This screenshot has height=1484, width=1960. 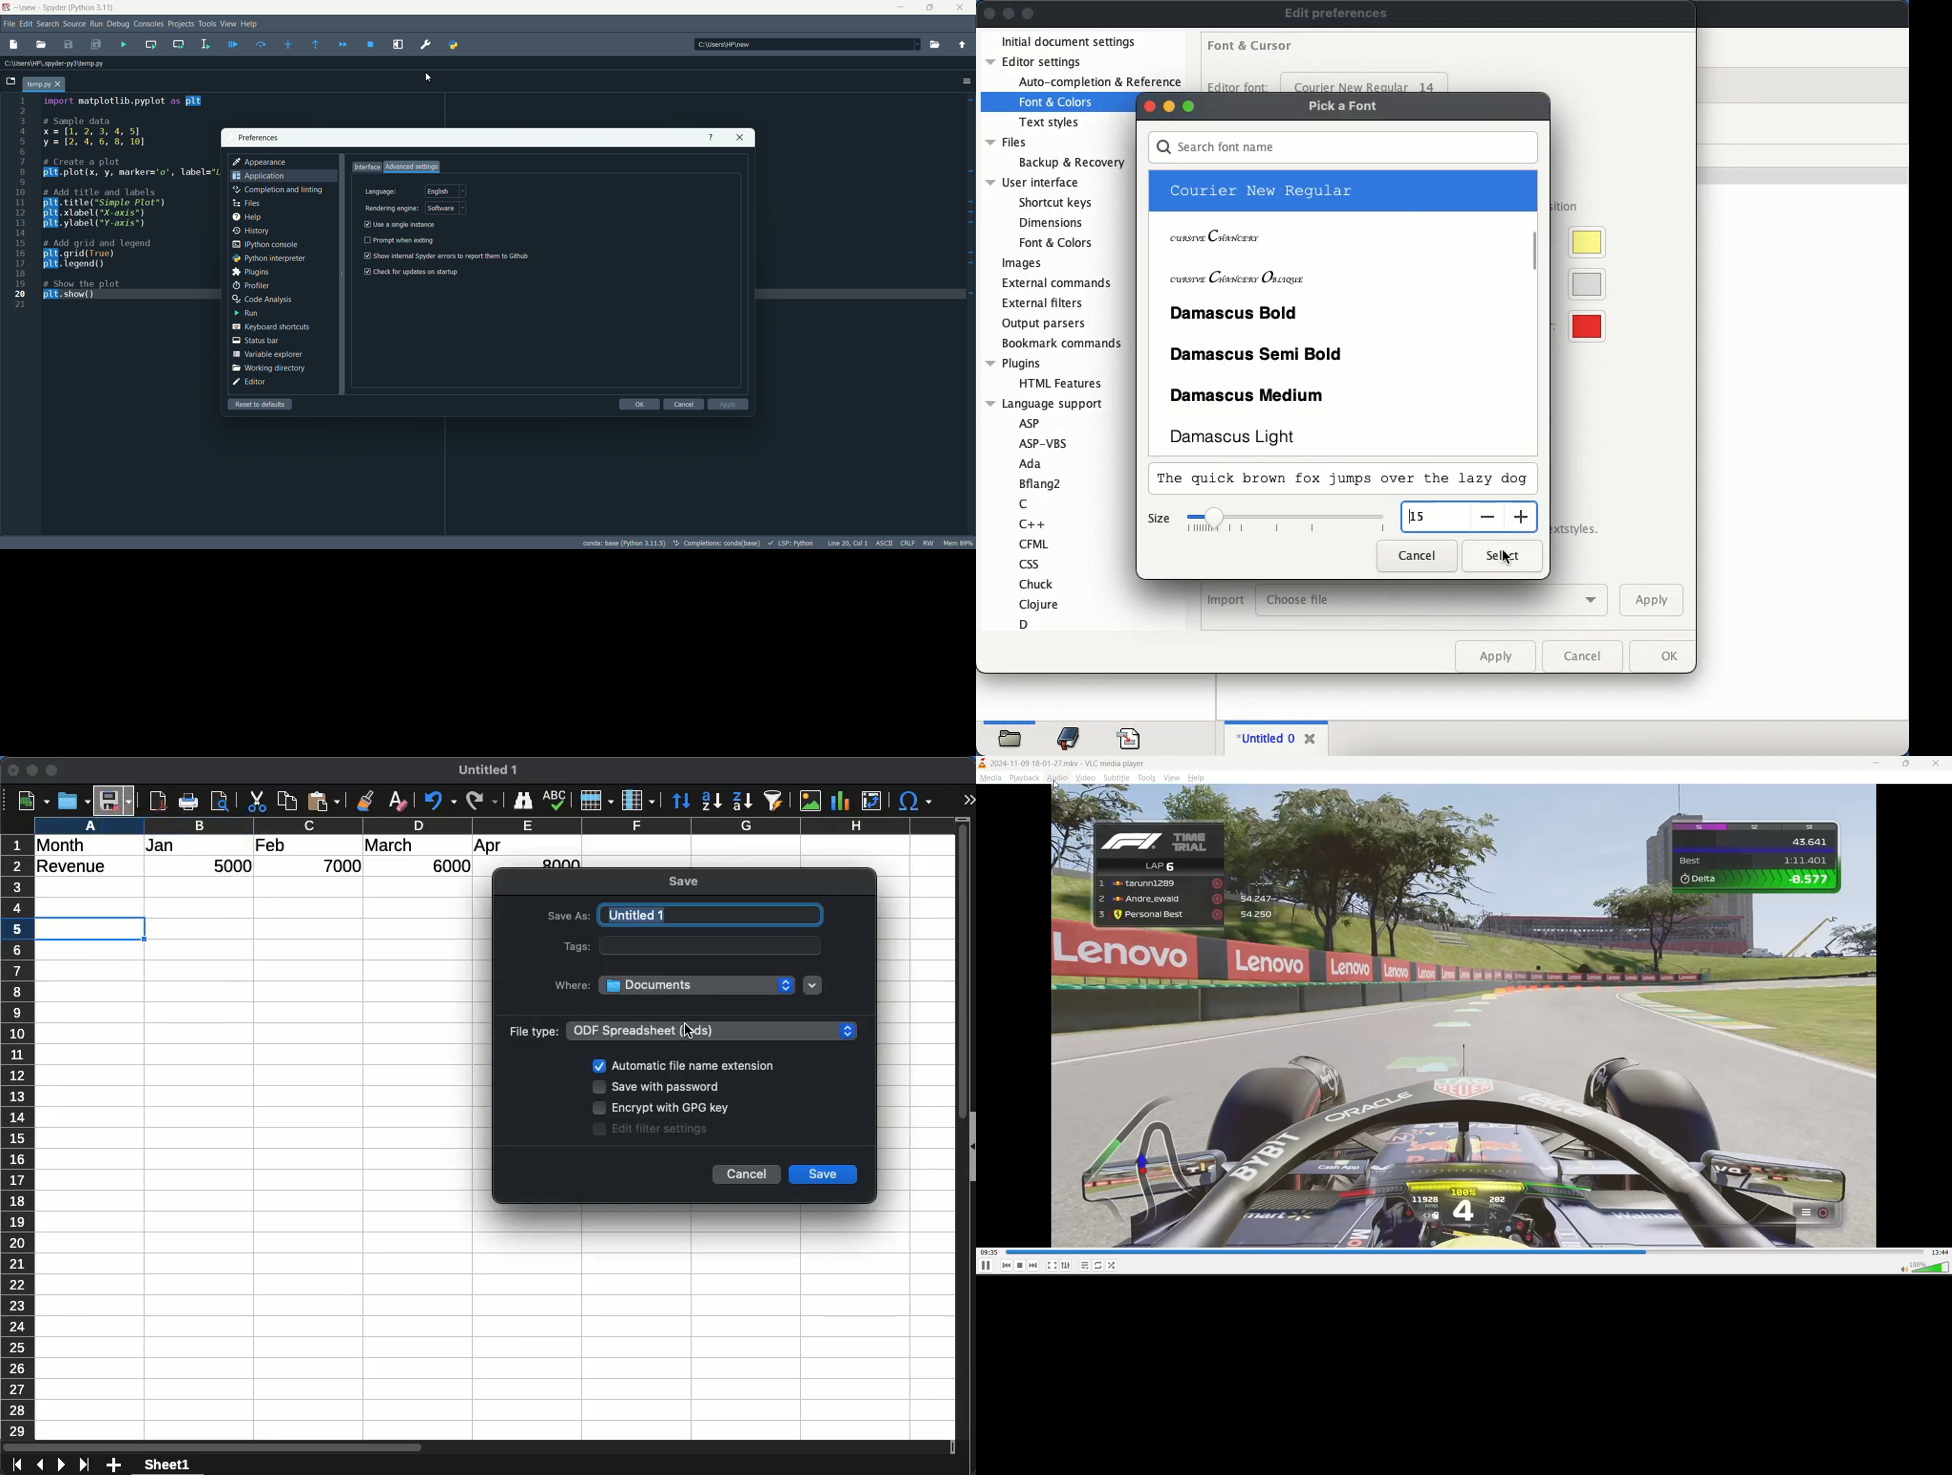 What do you see at coordinates (1042, 484) in the screenshot?
I see `bflang2` at bounding box center [1042, 484].